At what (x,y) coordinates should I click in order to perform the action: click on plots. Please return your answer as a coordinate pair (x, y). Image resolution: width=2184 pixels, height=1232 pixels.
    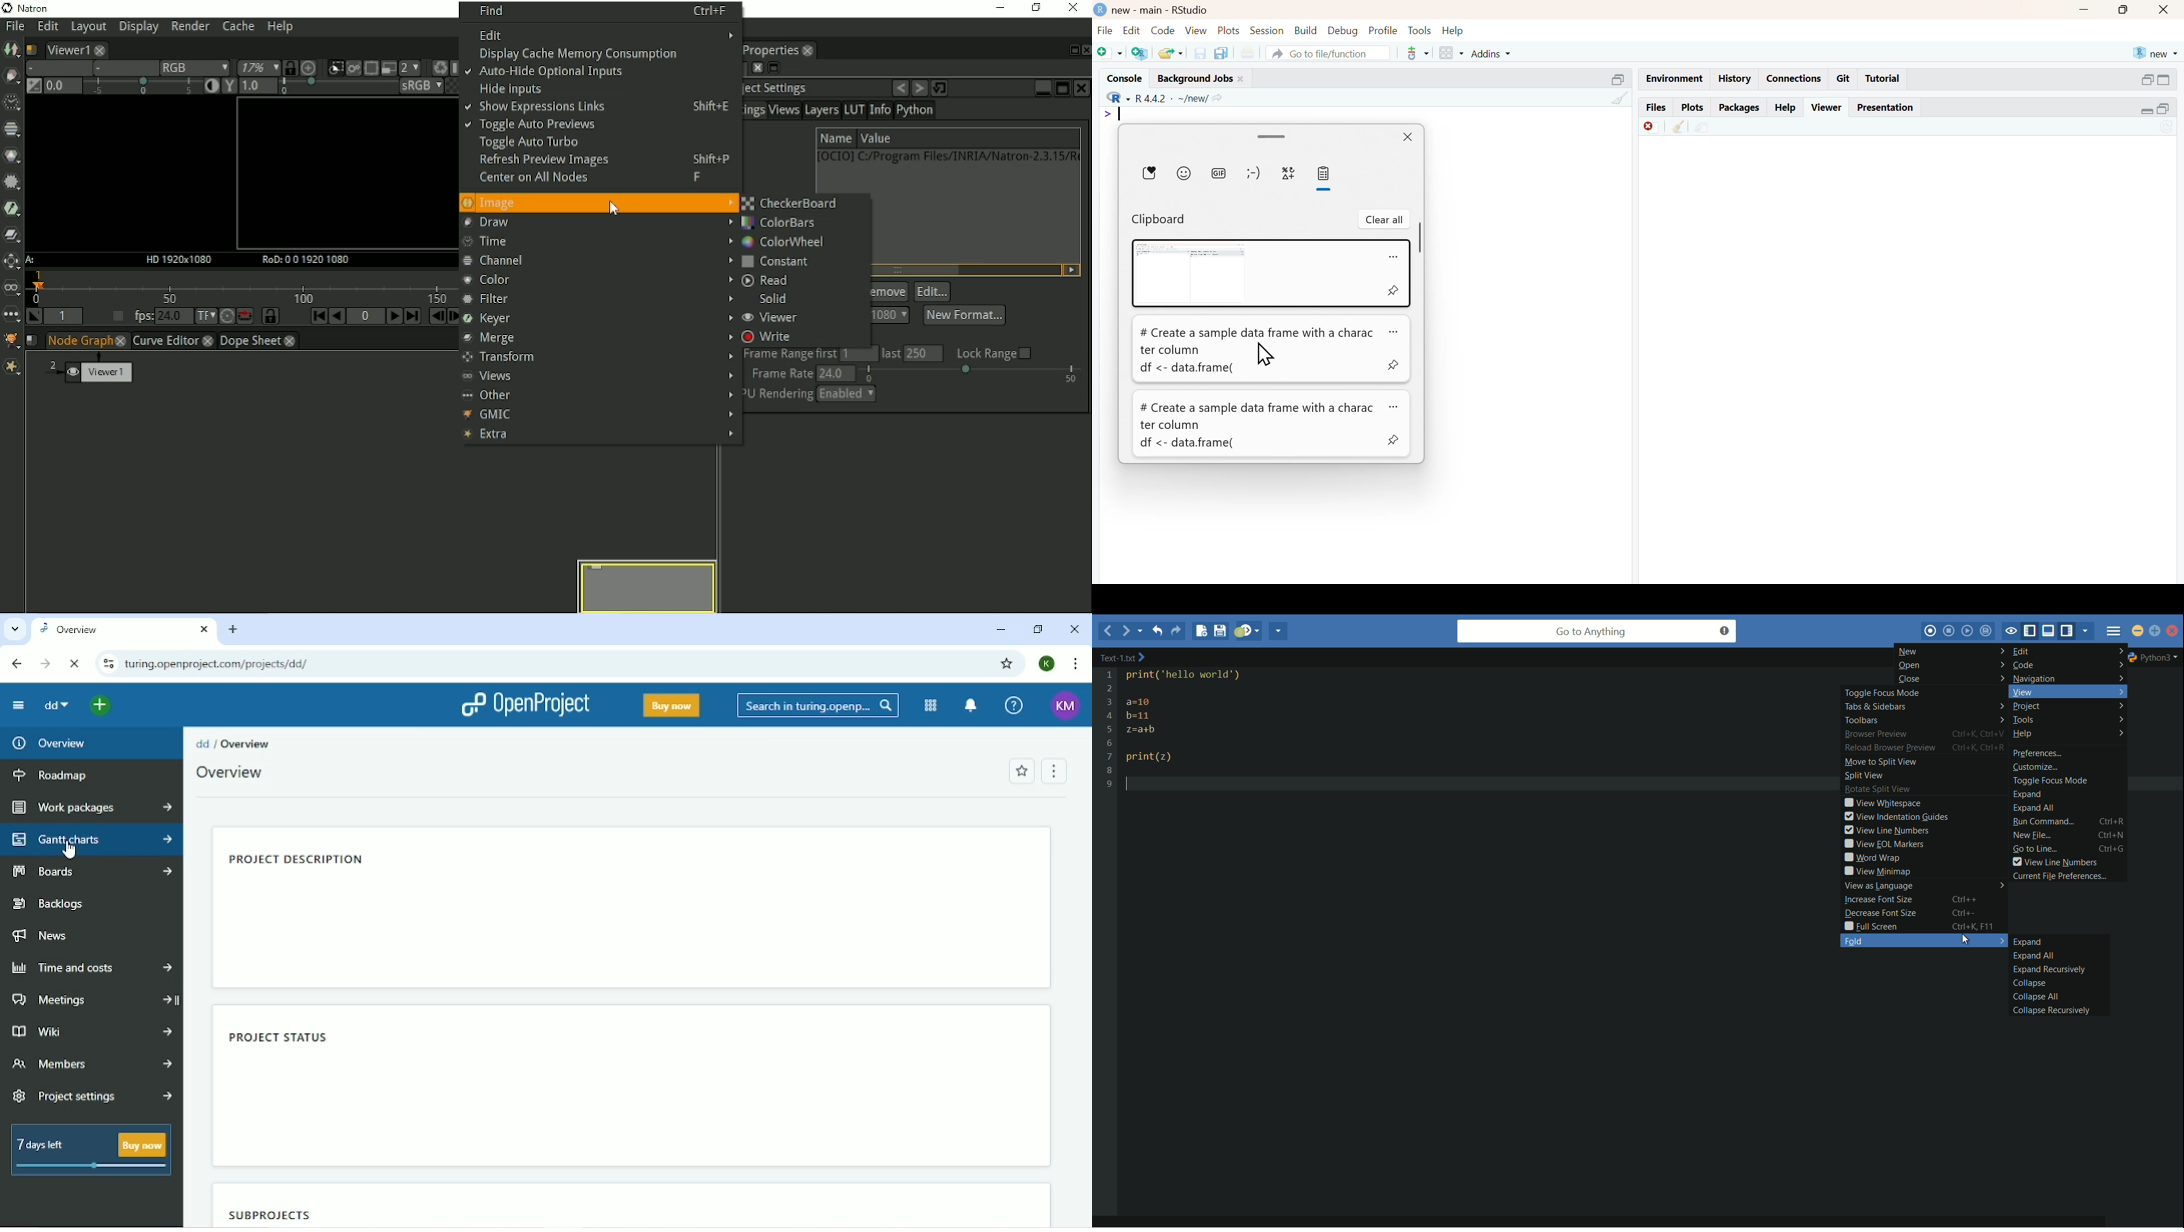
    Looking at the image, I should click on (1228, 31).